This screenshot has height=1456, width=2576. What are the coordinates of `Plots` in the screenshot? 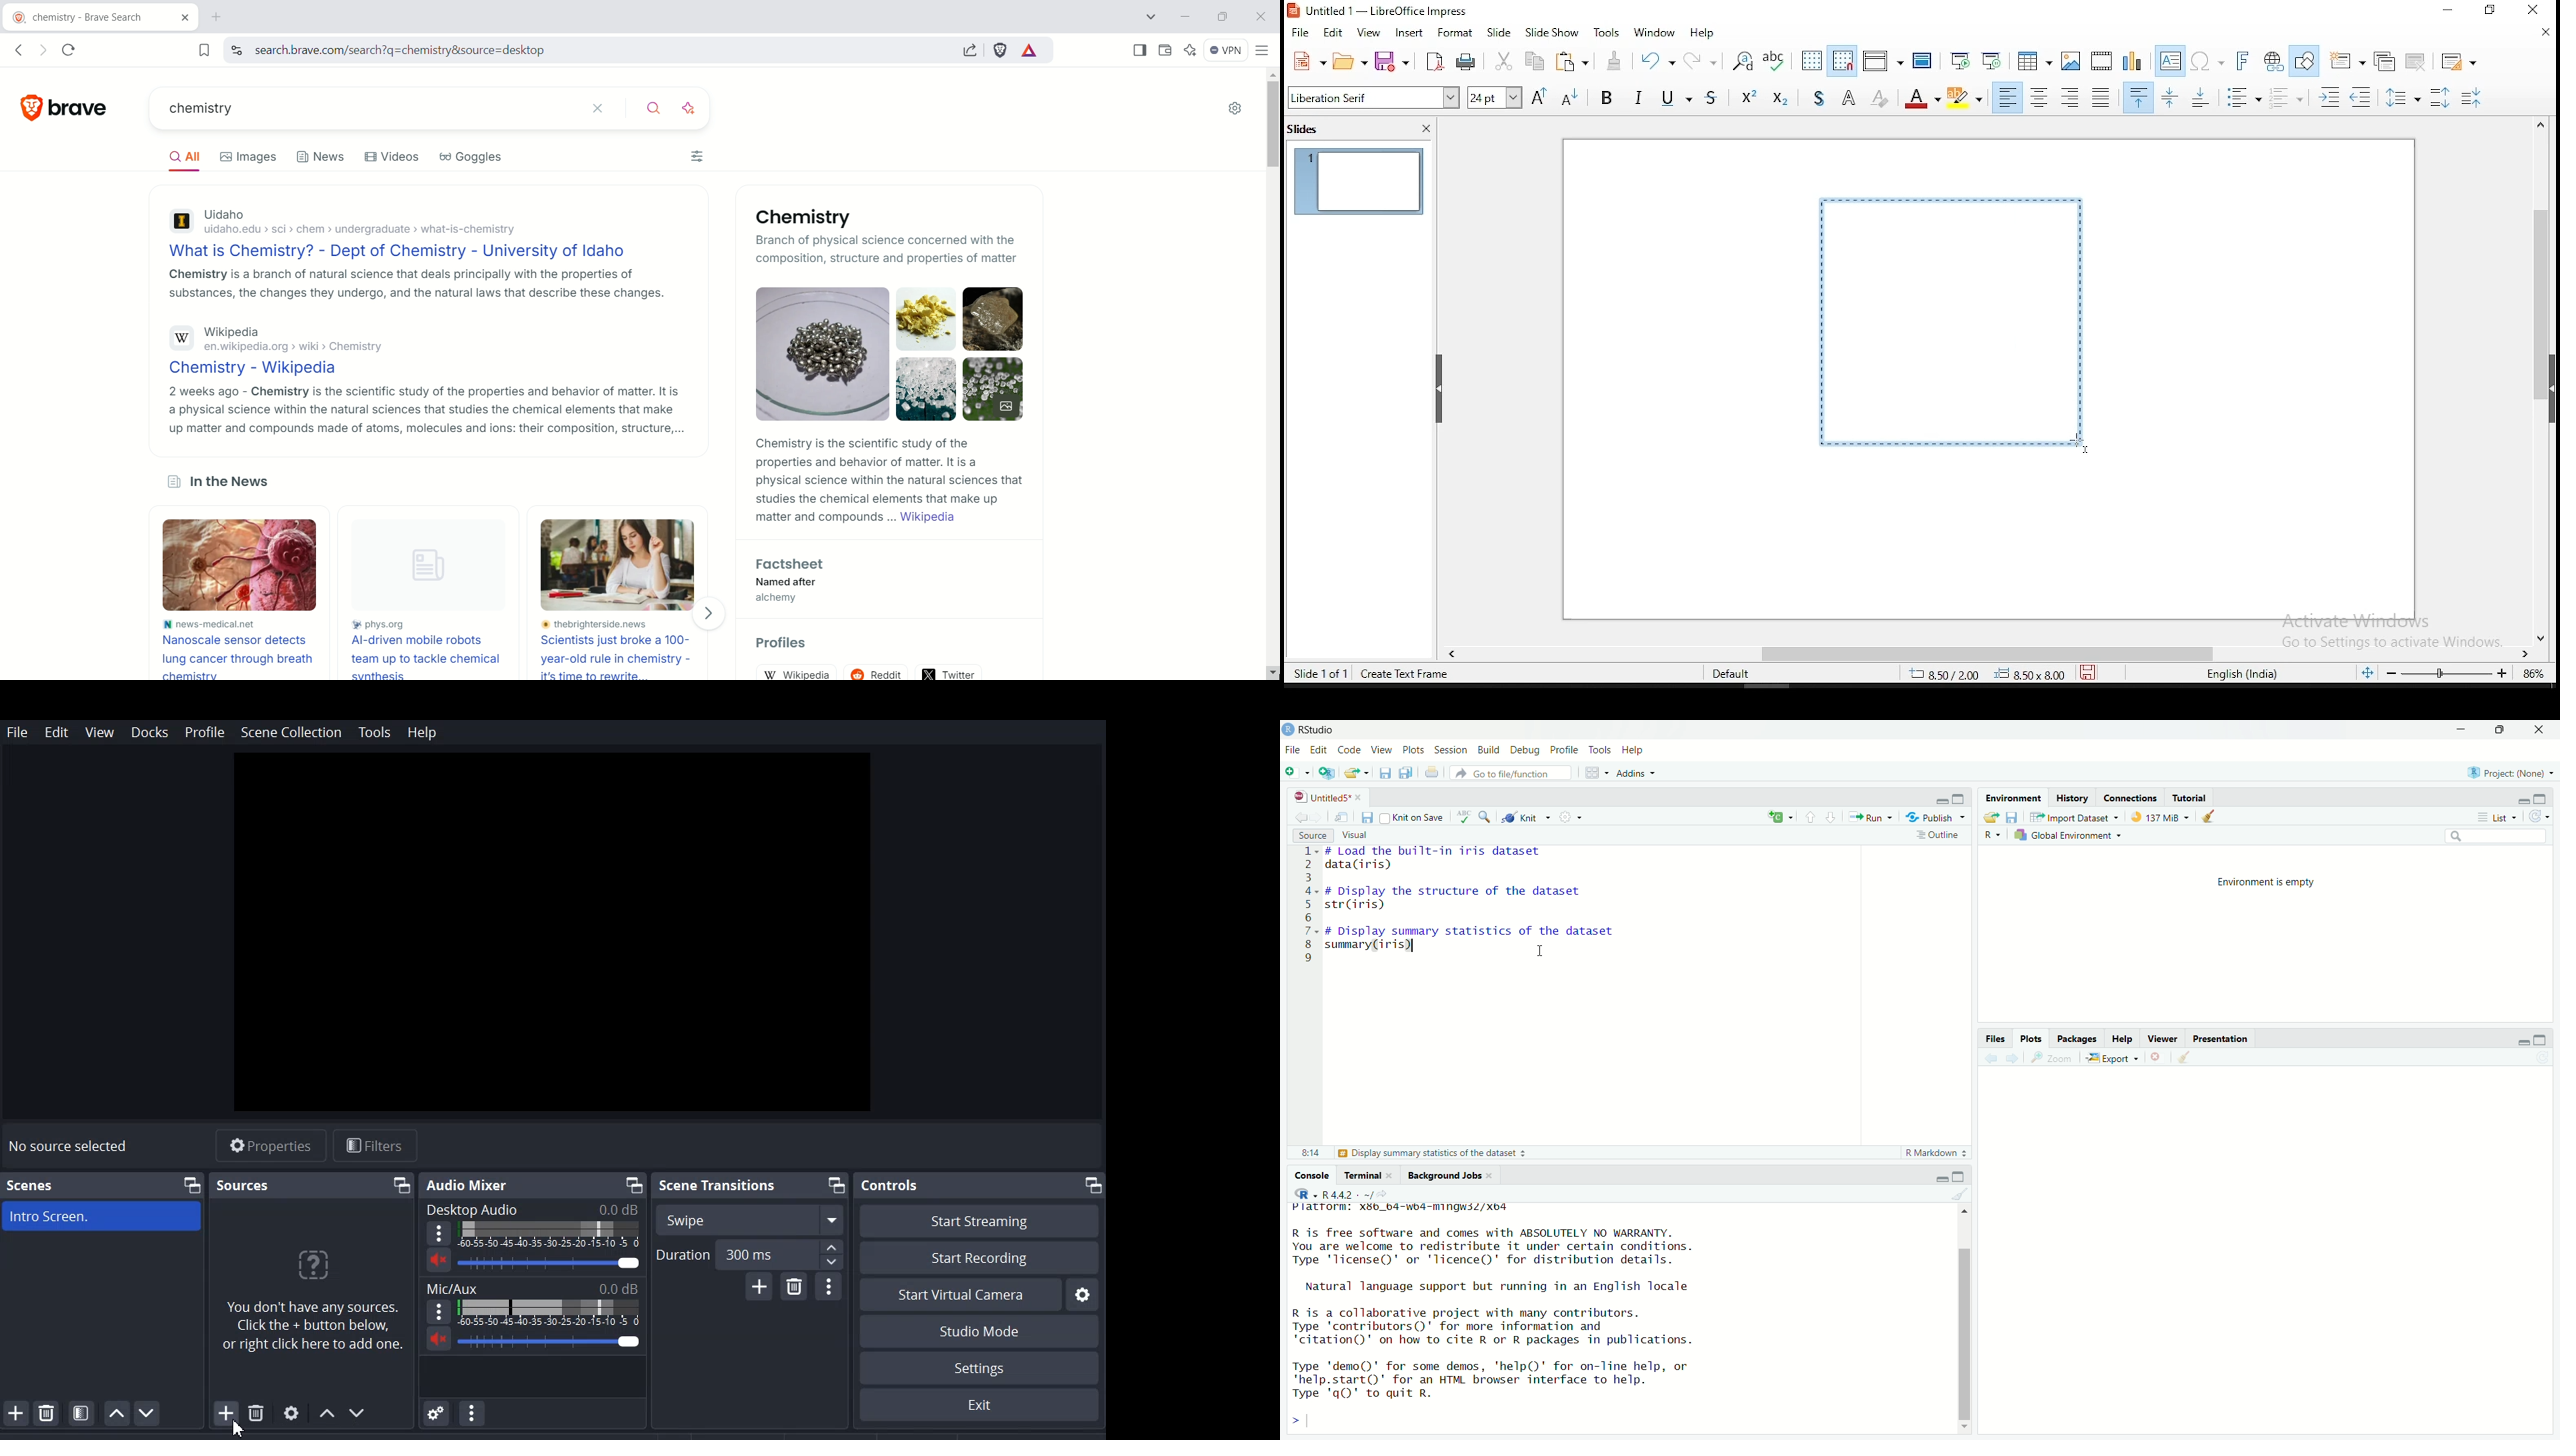 It's located at (1414, 749).